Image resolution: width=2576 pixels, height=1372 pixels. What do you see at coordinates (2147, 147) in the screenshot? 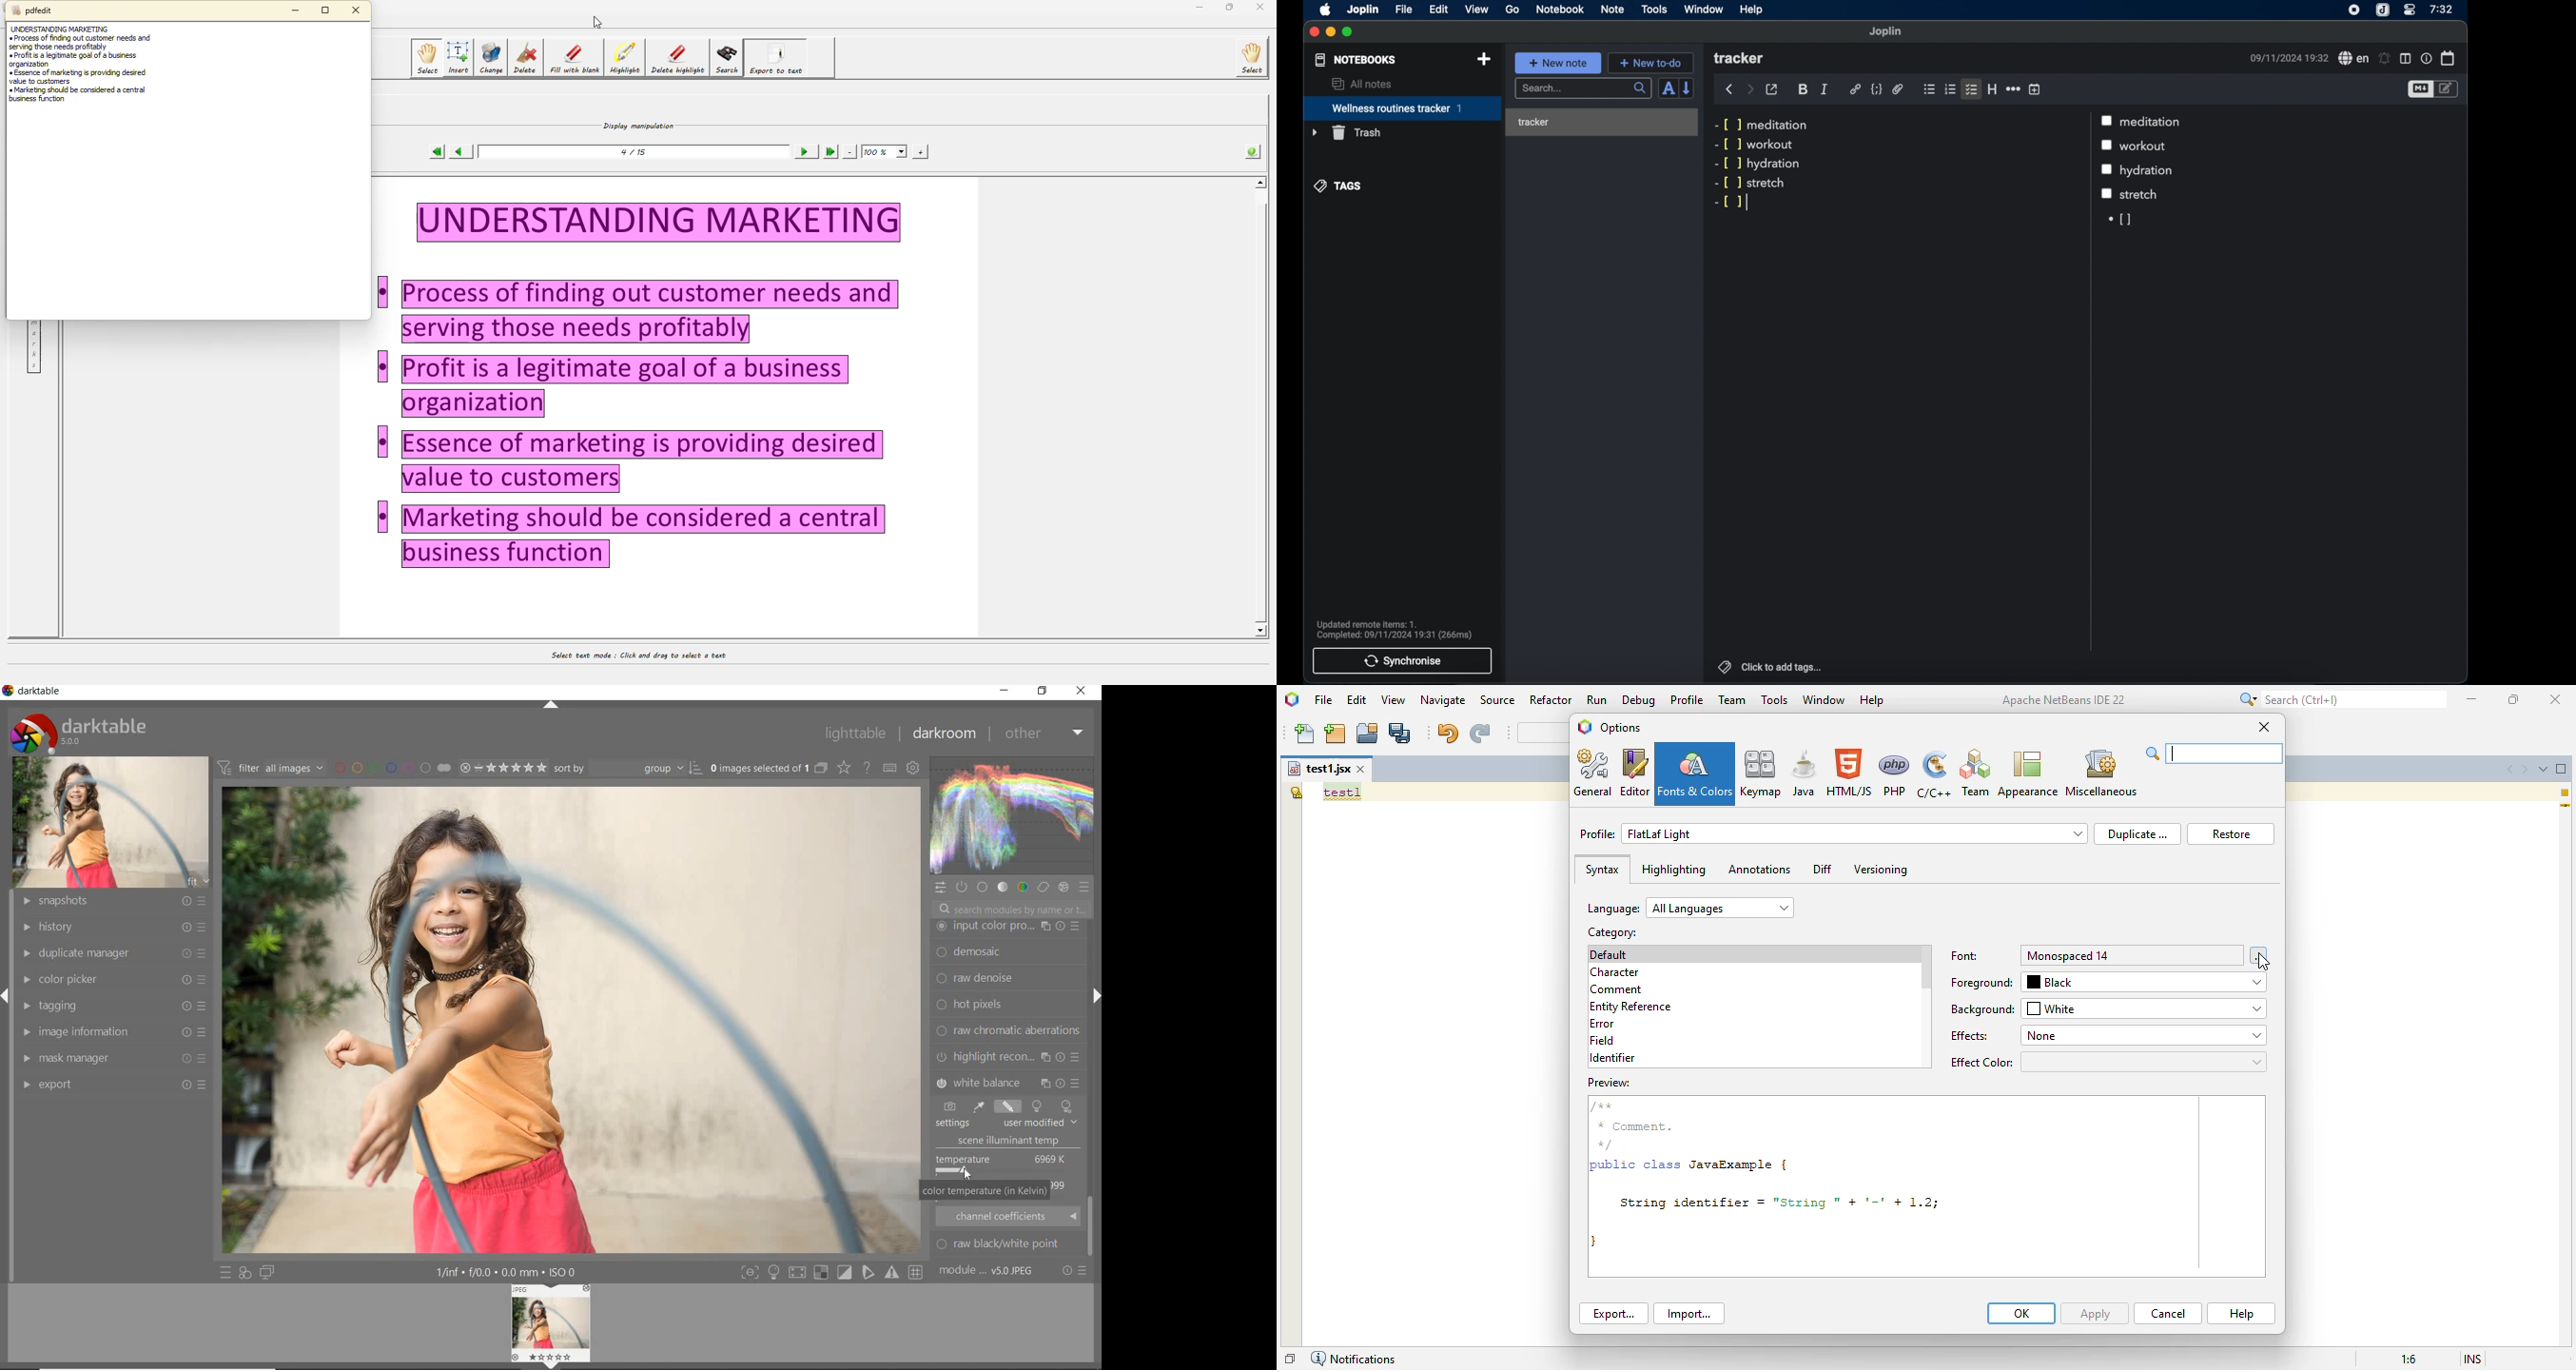
I see `workout` at bounding box center [2147, 147].